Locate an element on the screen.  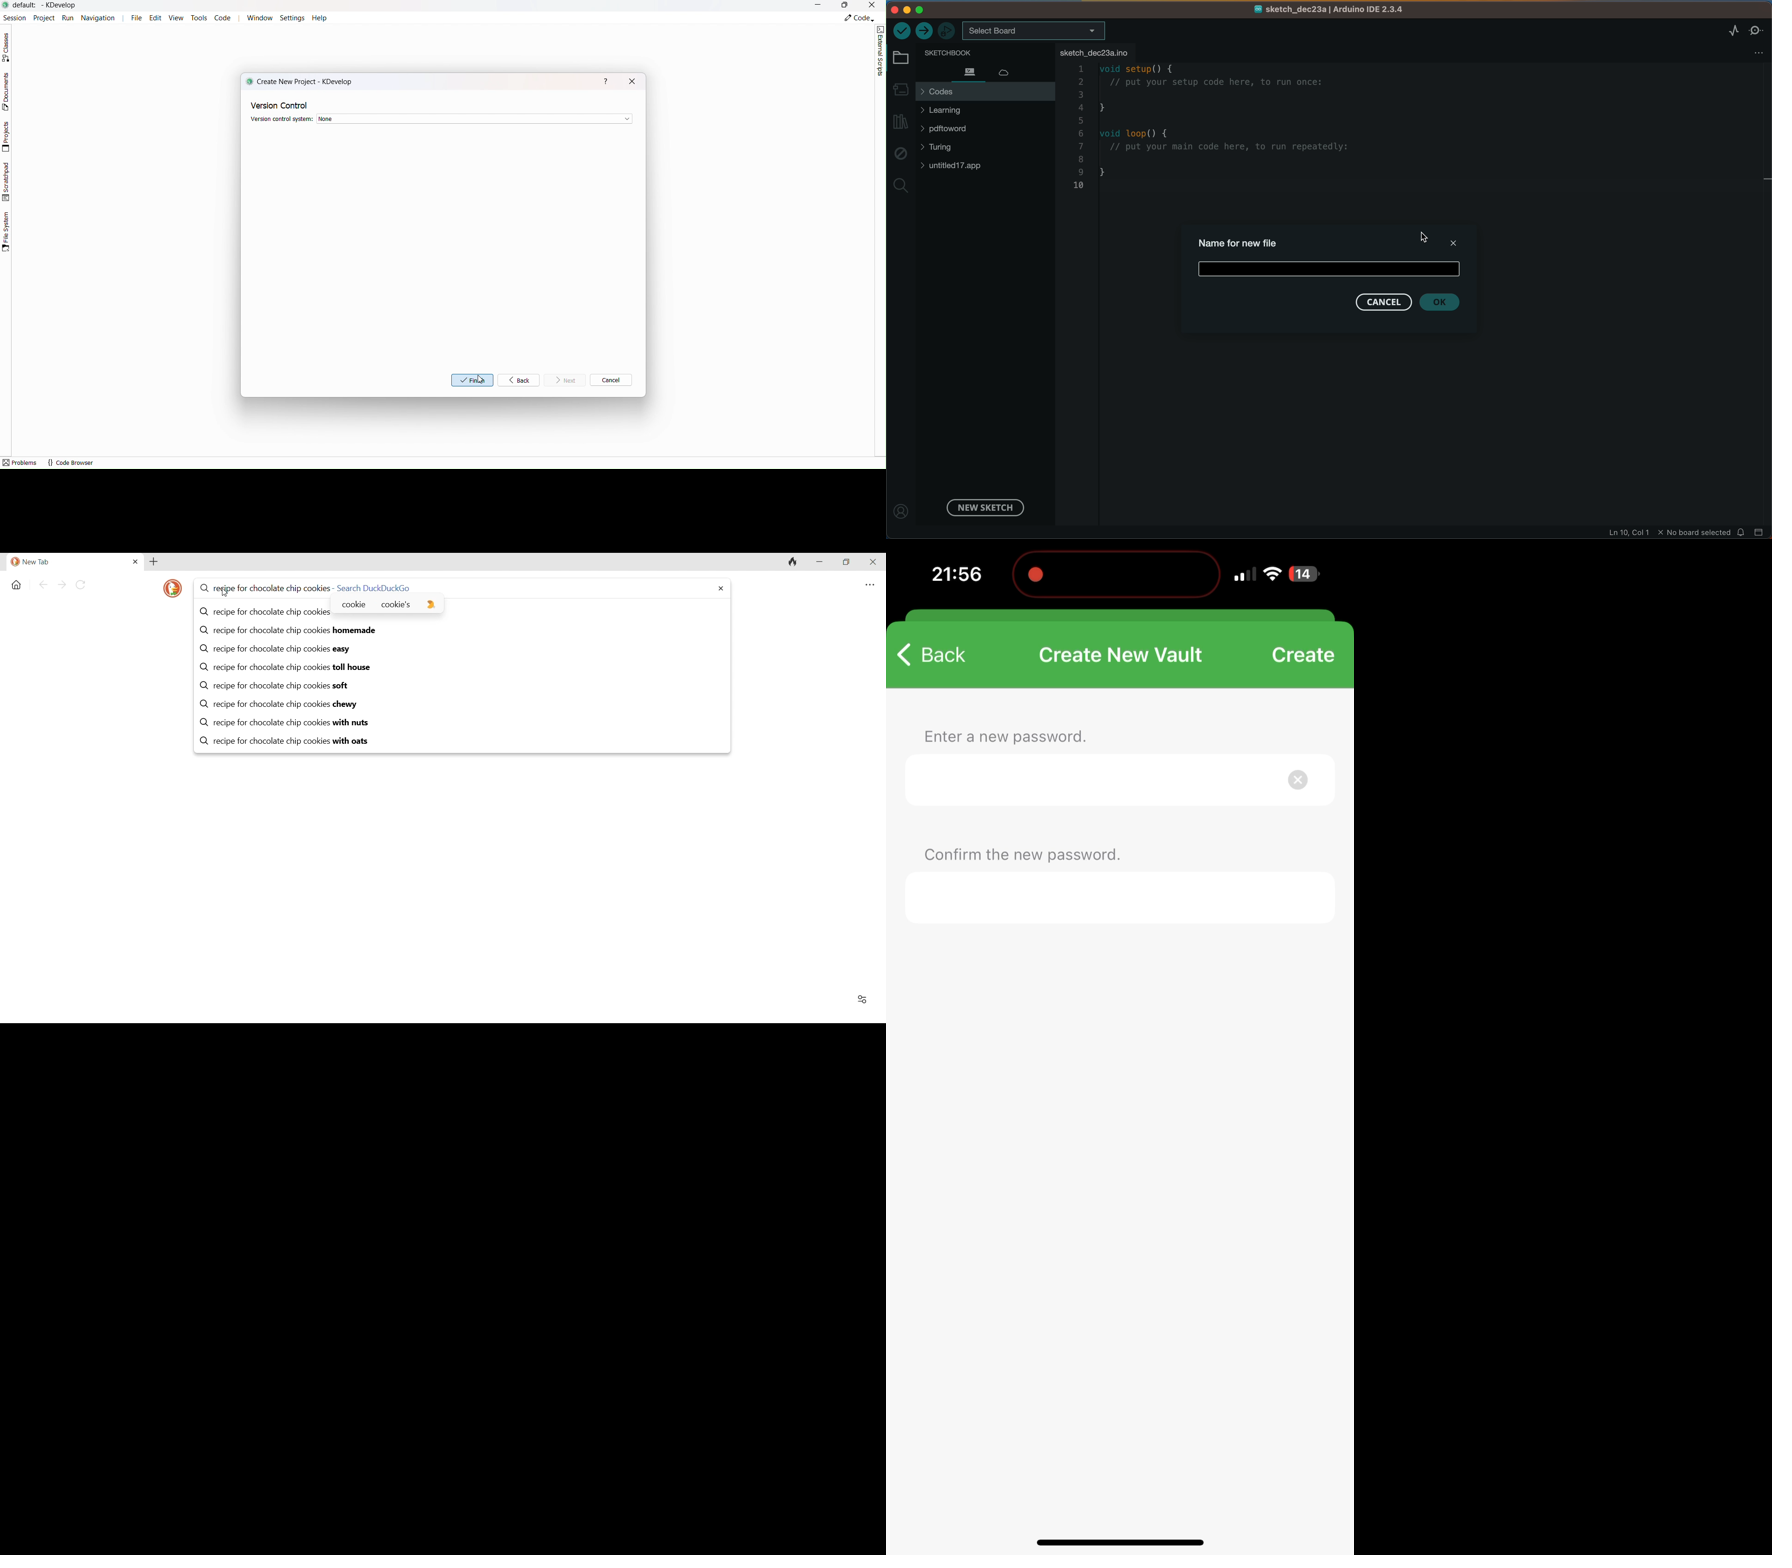
Go forward is located at coordinates (62, 585).